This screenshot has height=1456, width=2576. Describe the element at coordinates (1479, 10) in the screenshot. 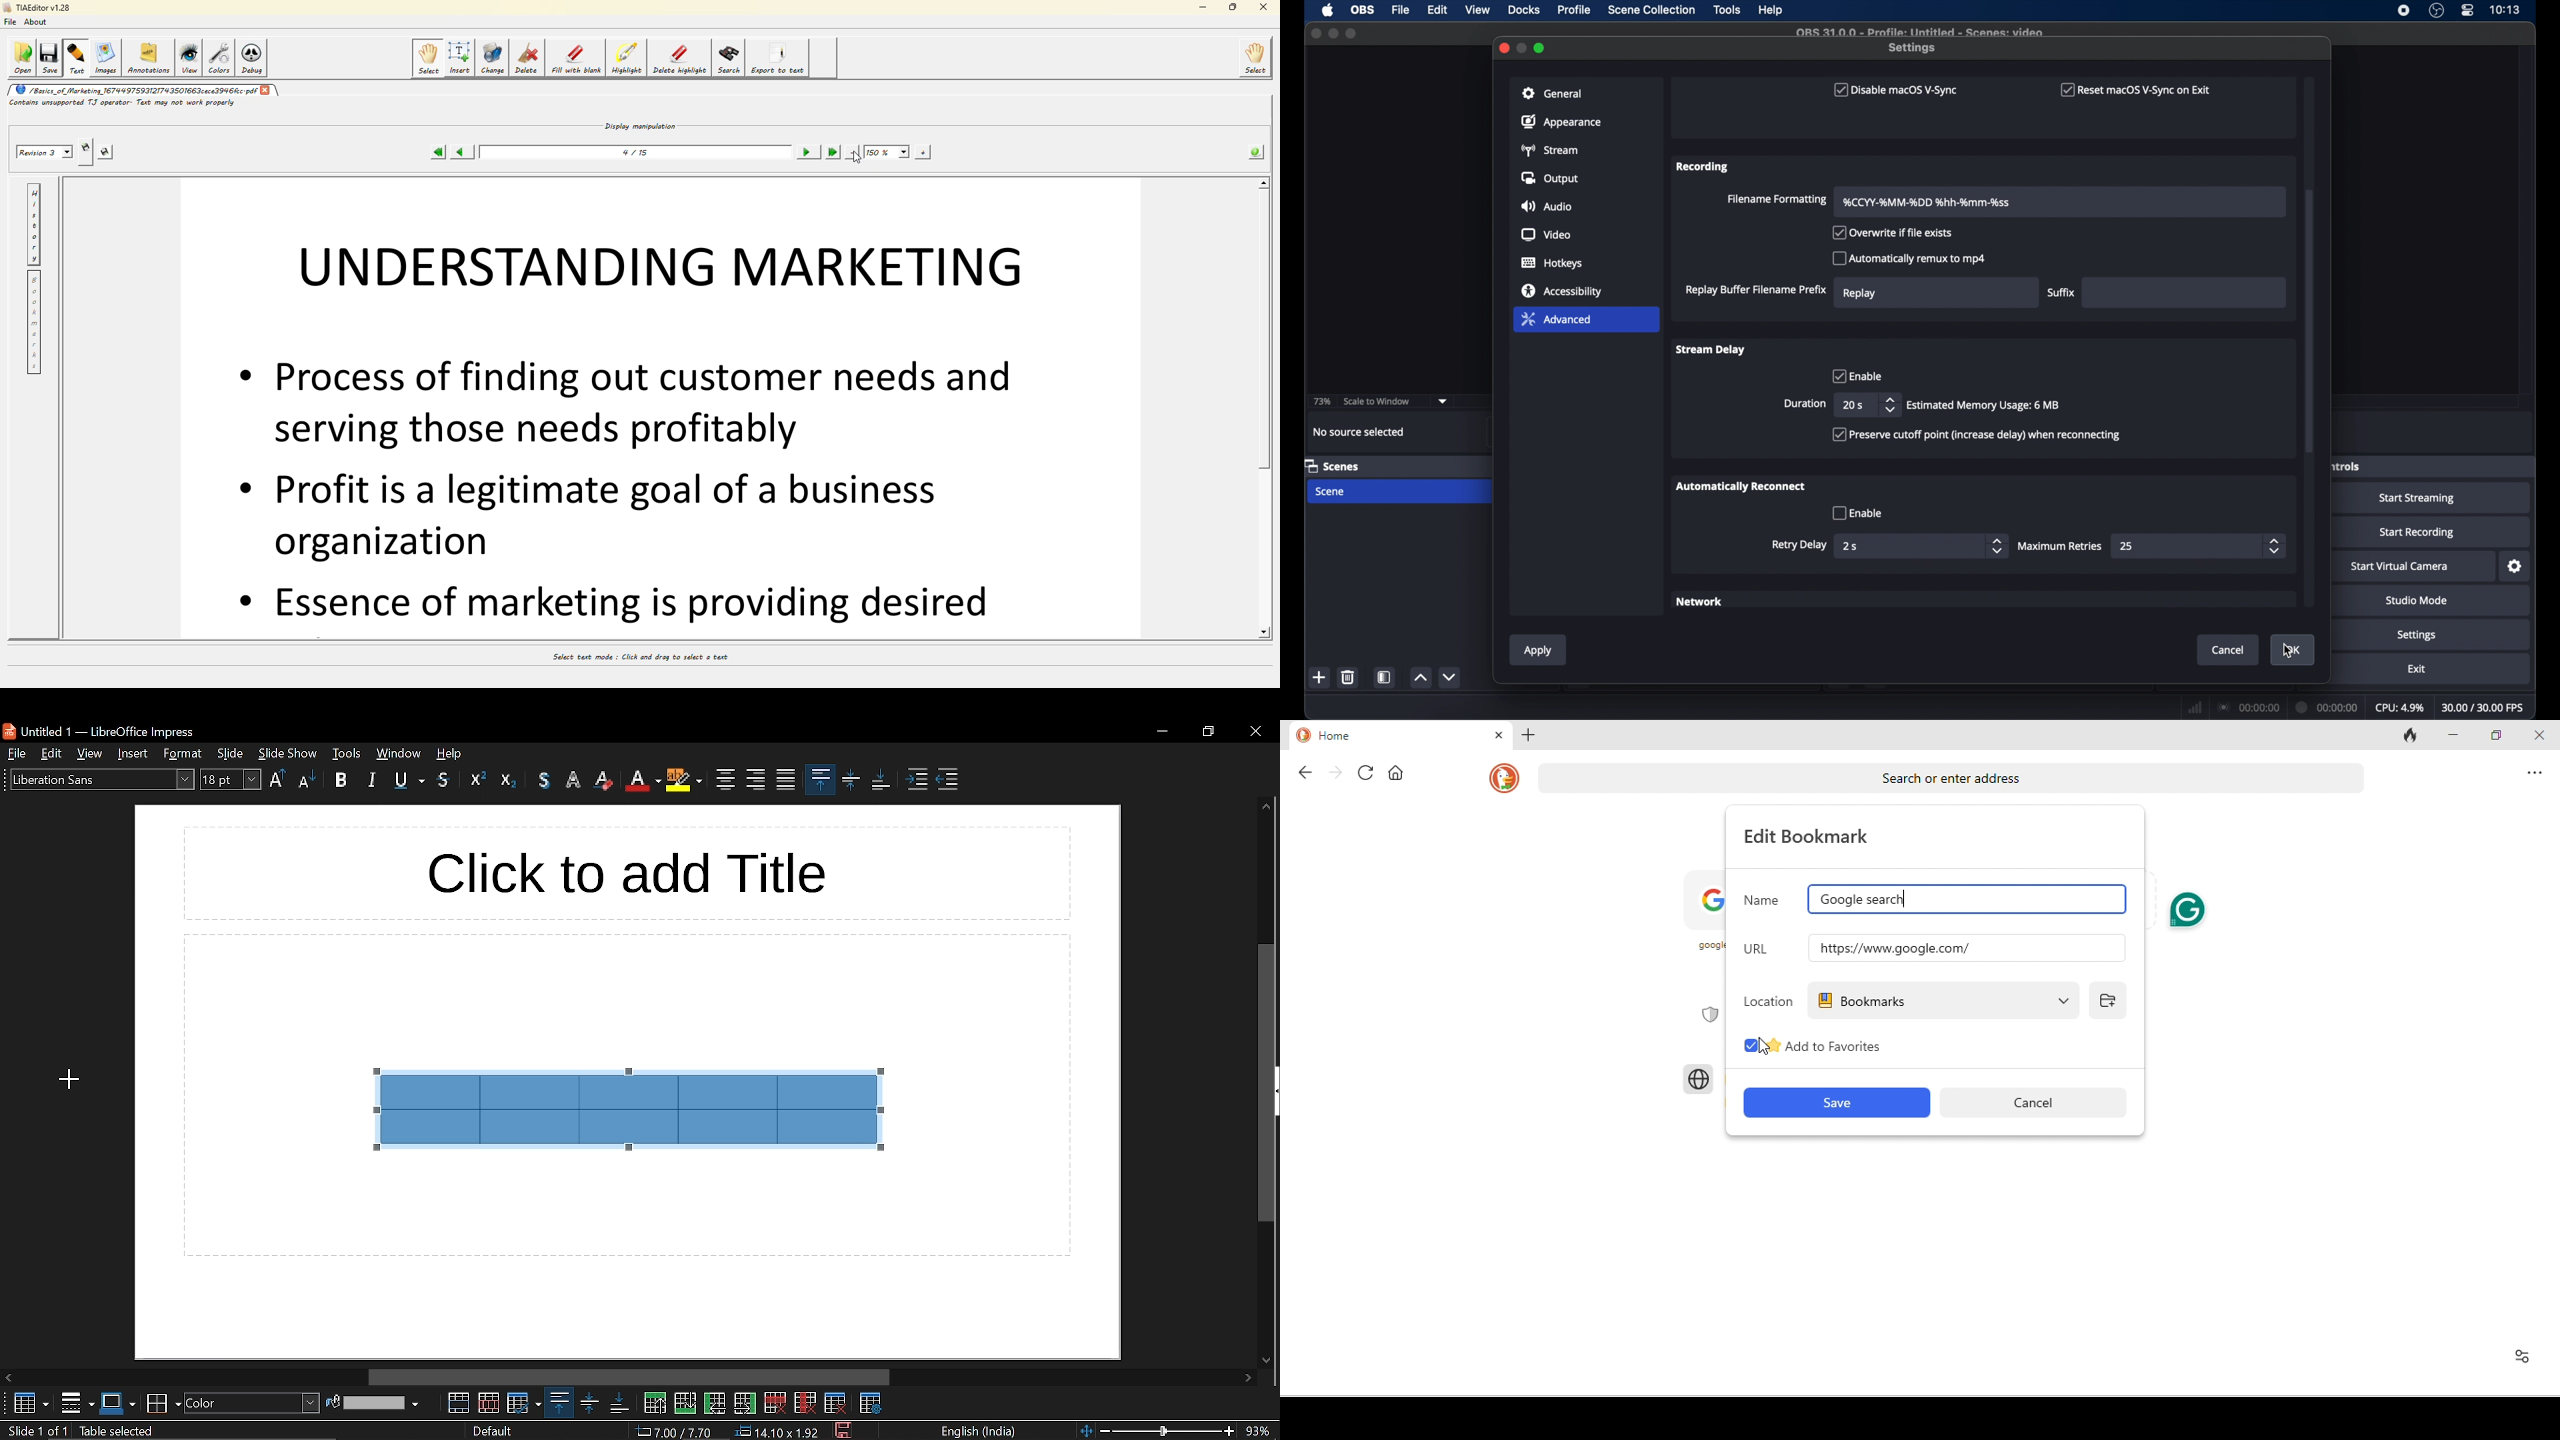

I see `view` at that location.